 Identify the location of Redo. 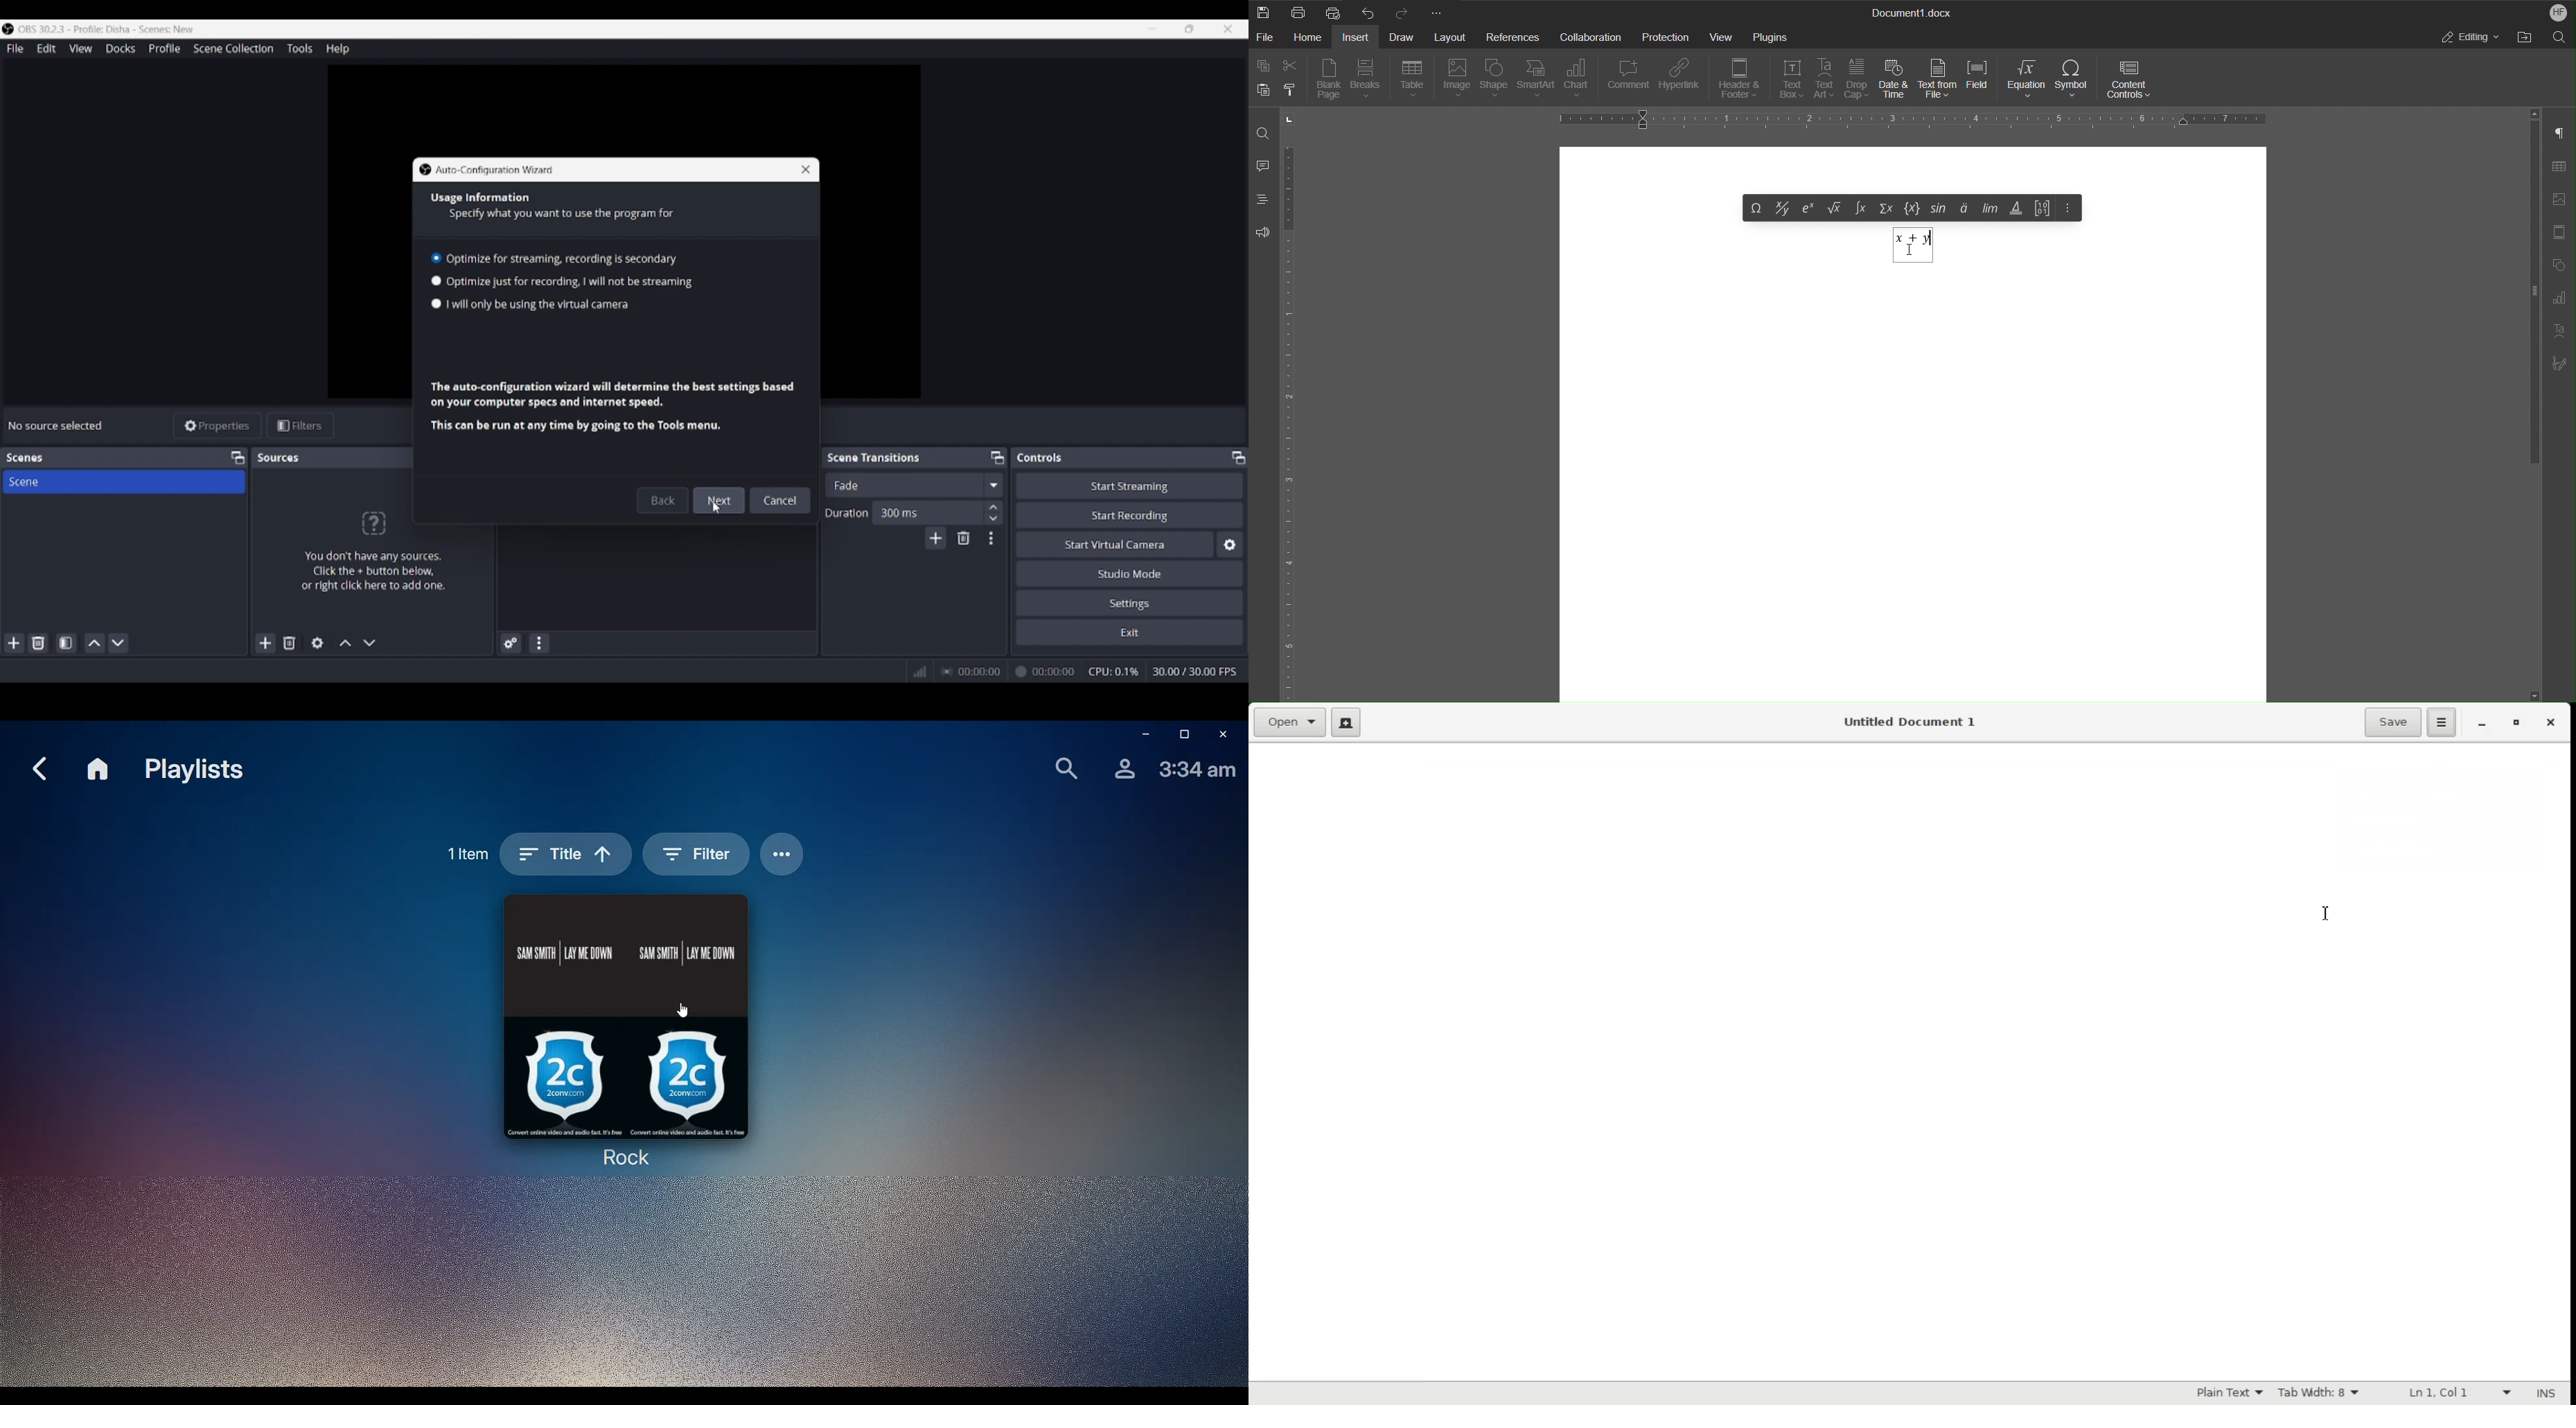
(1403, 12).